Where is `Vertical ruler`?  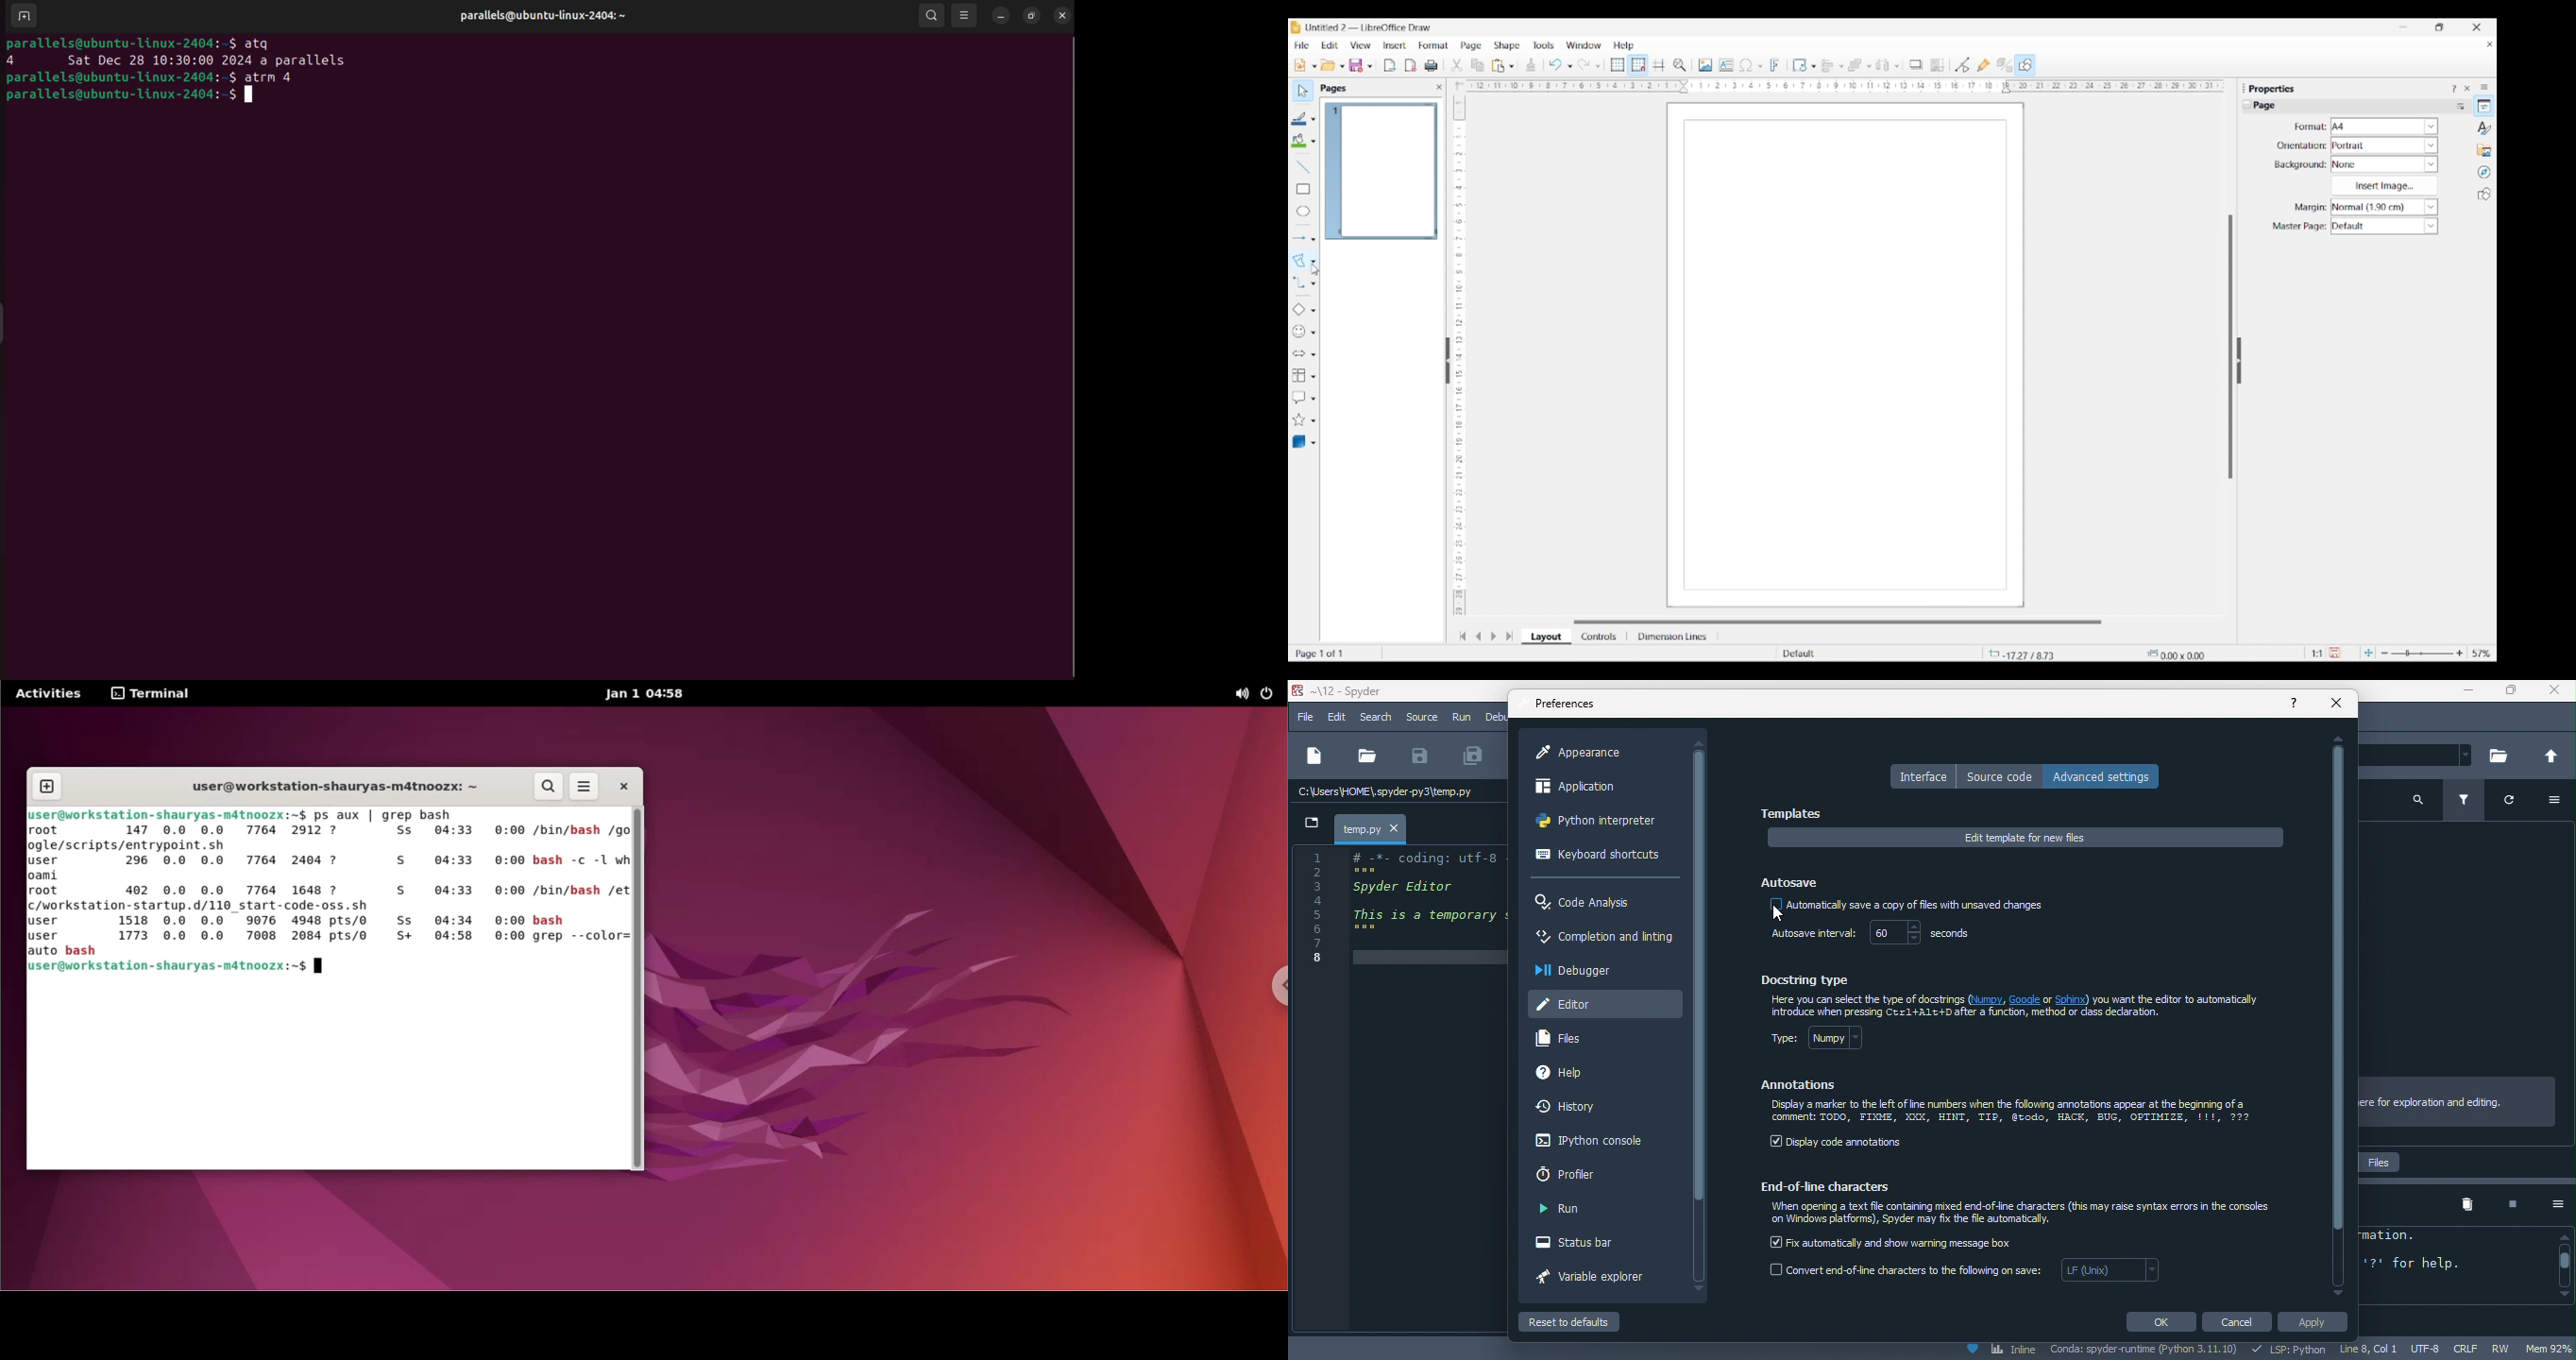
Vertical ruler is located at coordinates (1457, 349).